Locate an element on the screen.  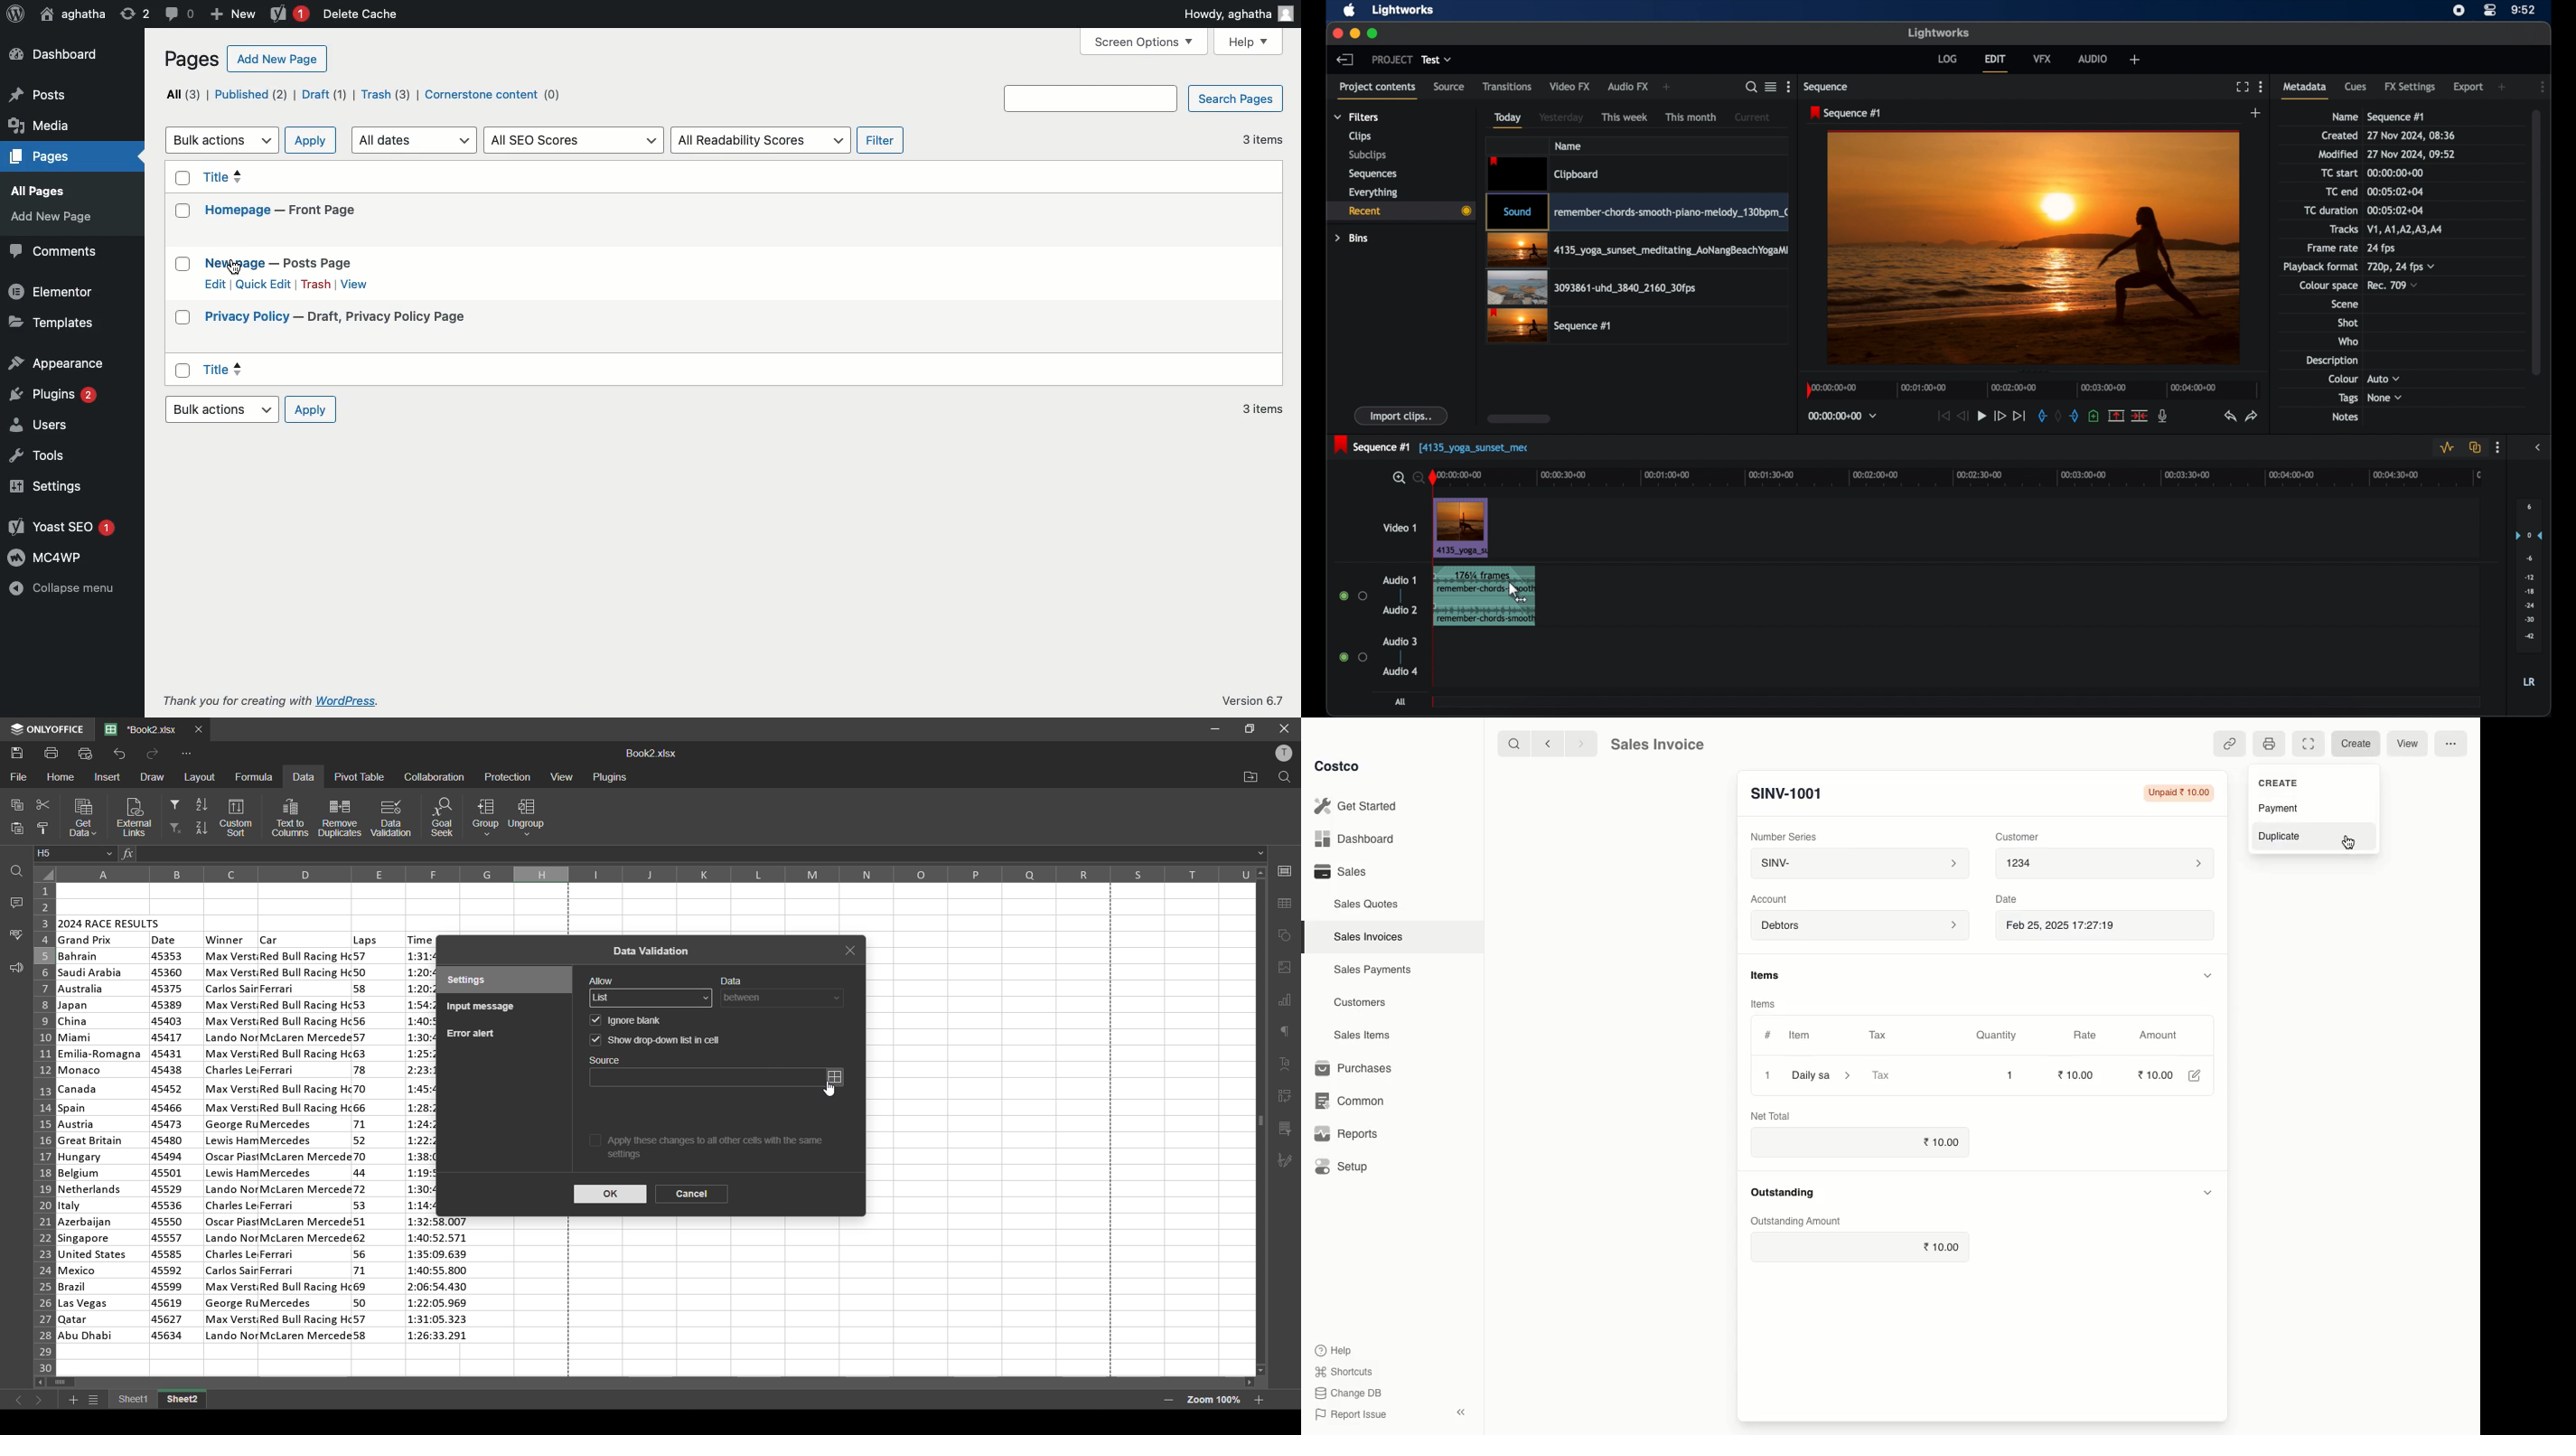
colour space is located at coordinates (2329, 286).